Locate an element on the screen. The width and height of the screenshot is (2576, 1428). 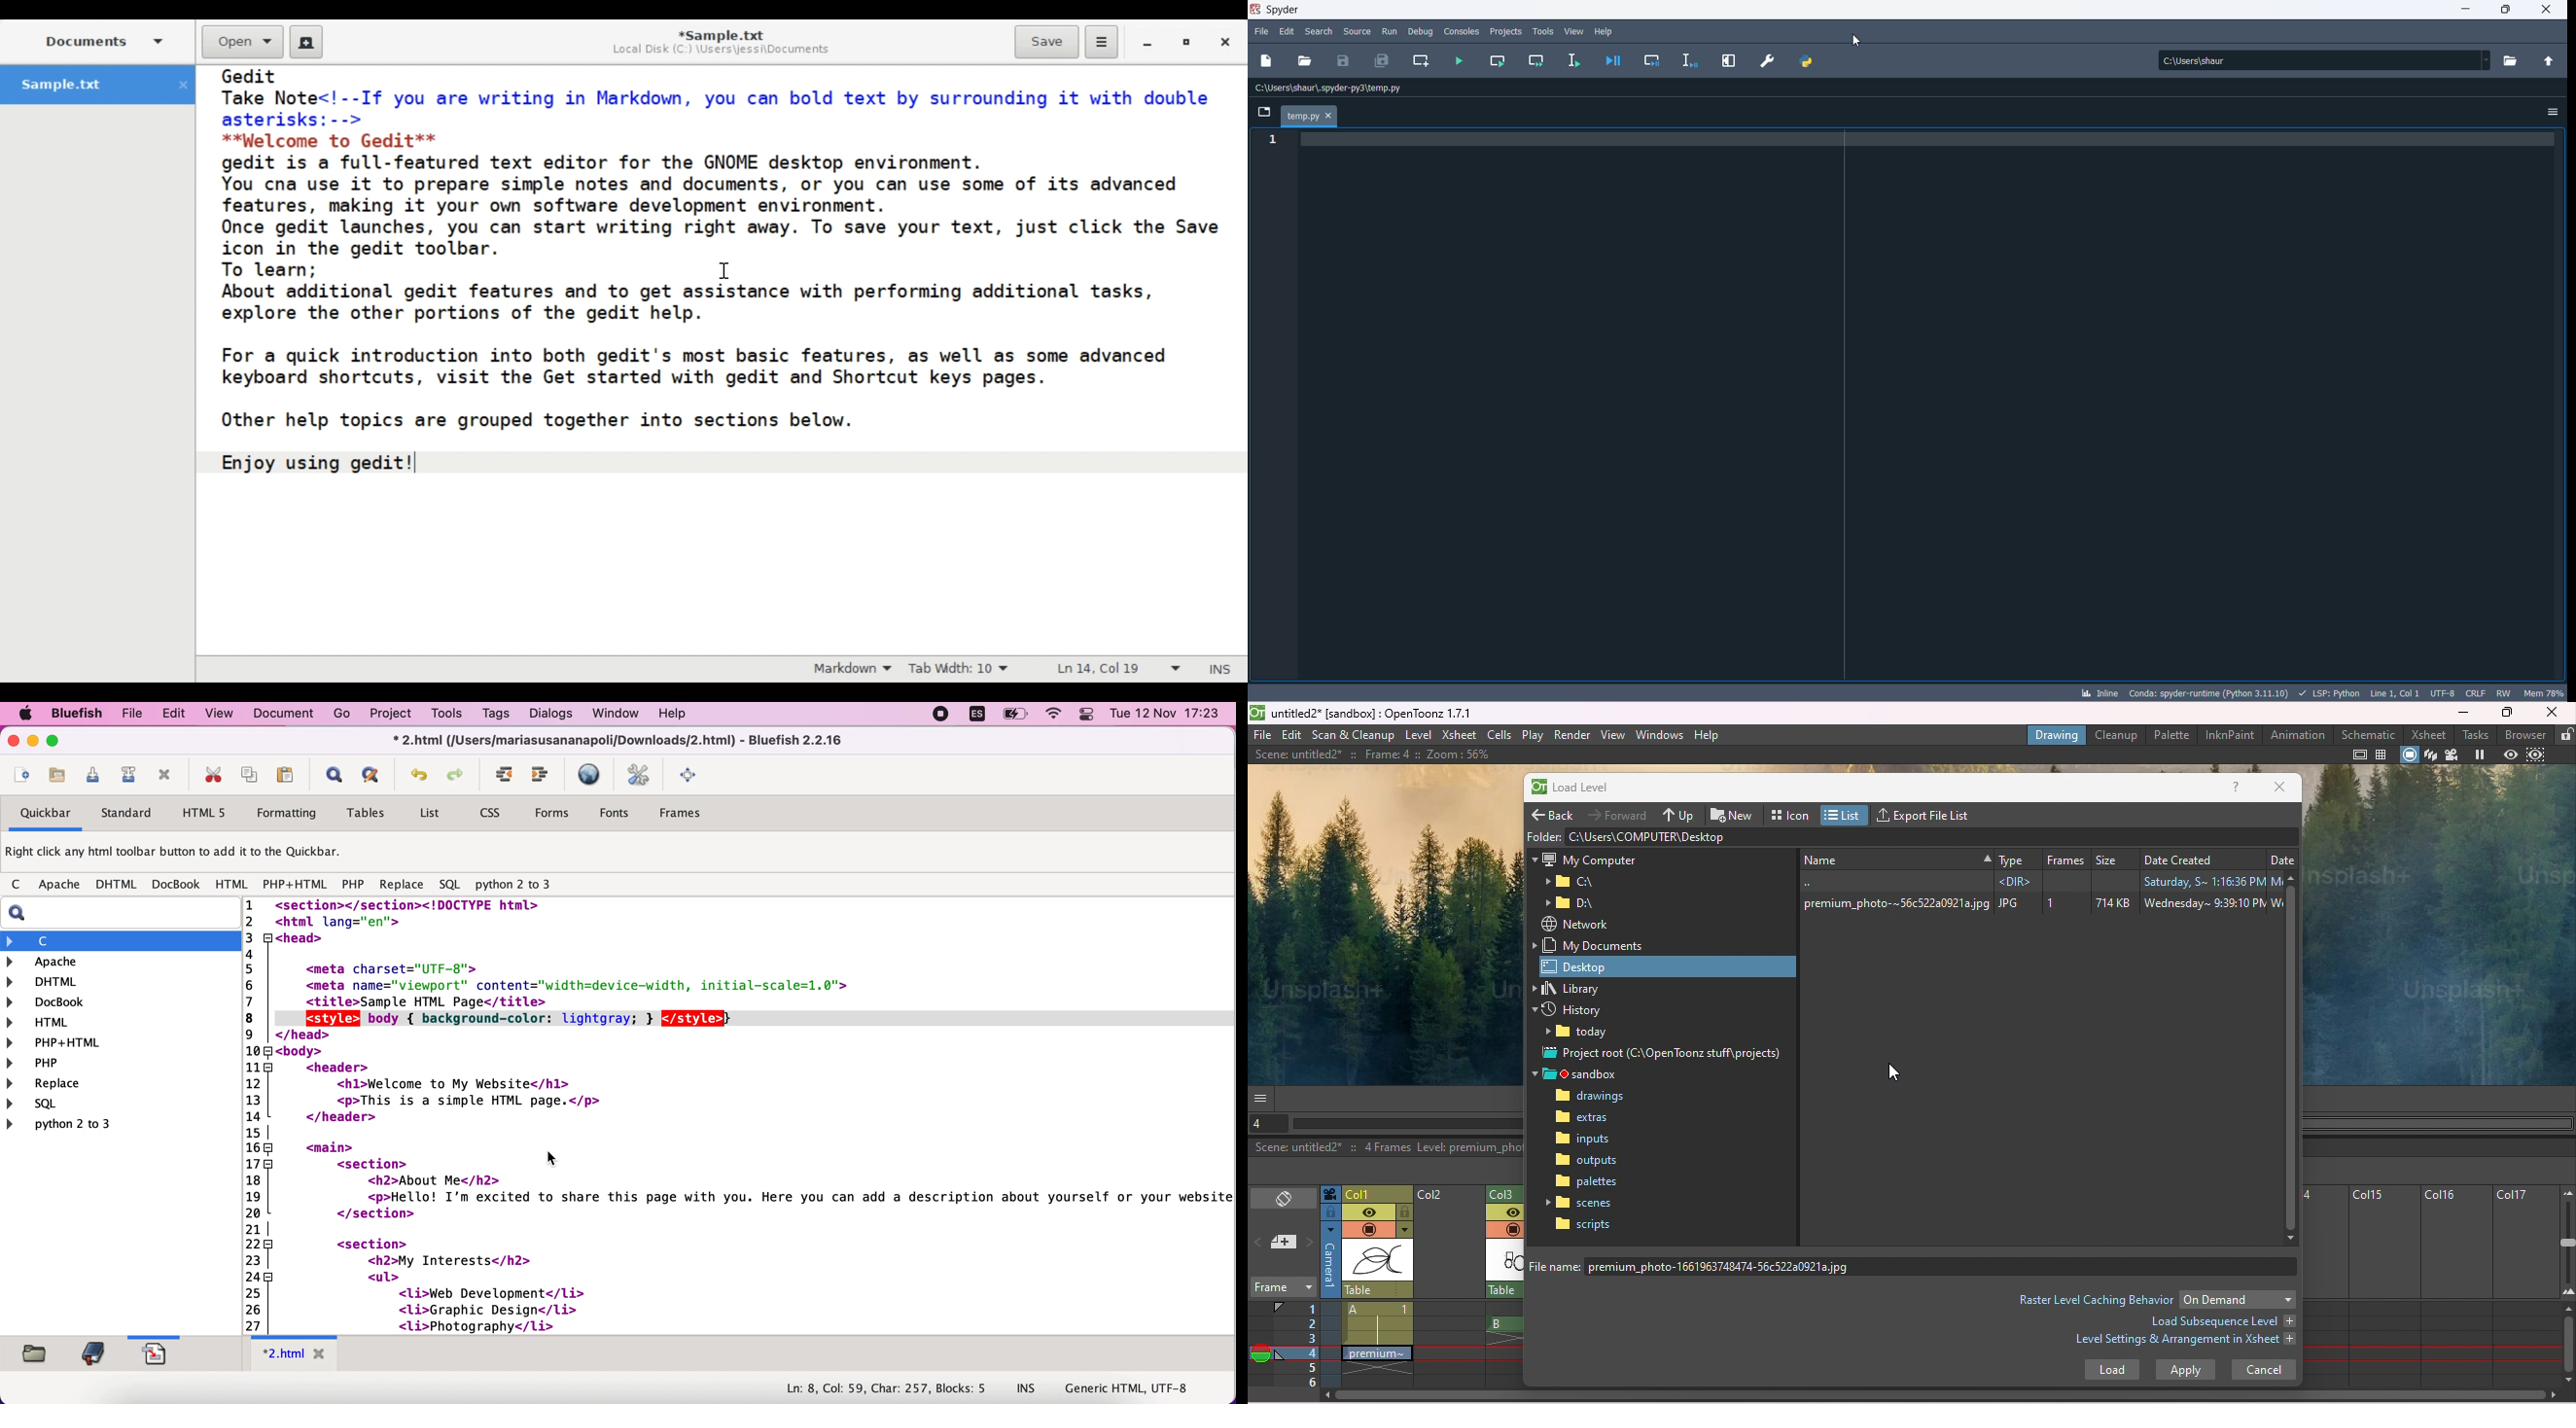
memory usage is located at coordinates (2546, 693).